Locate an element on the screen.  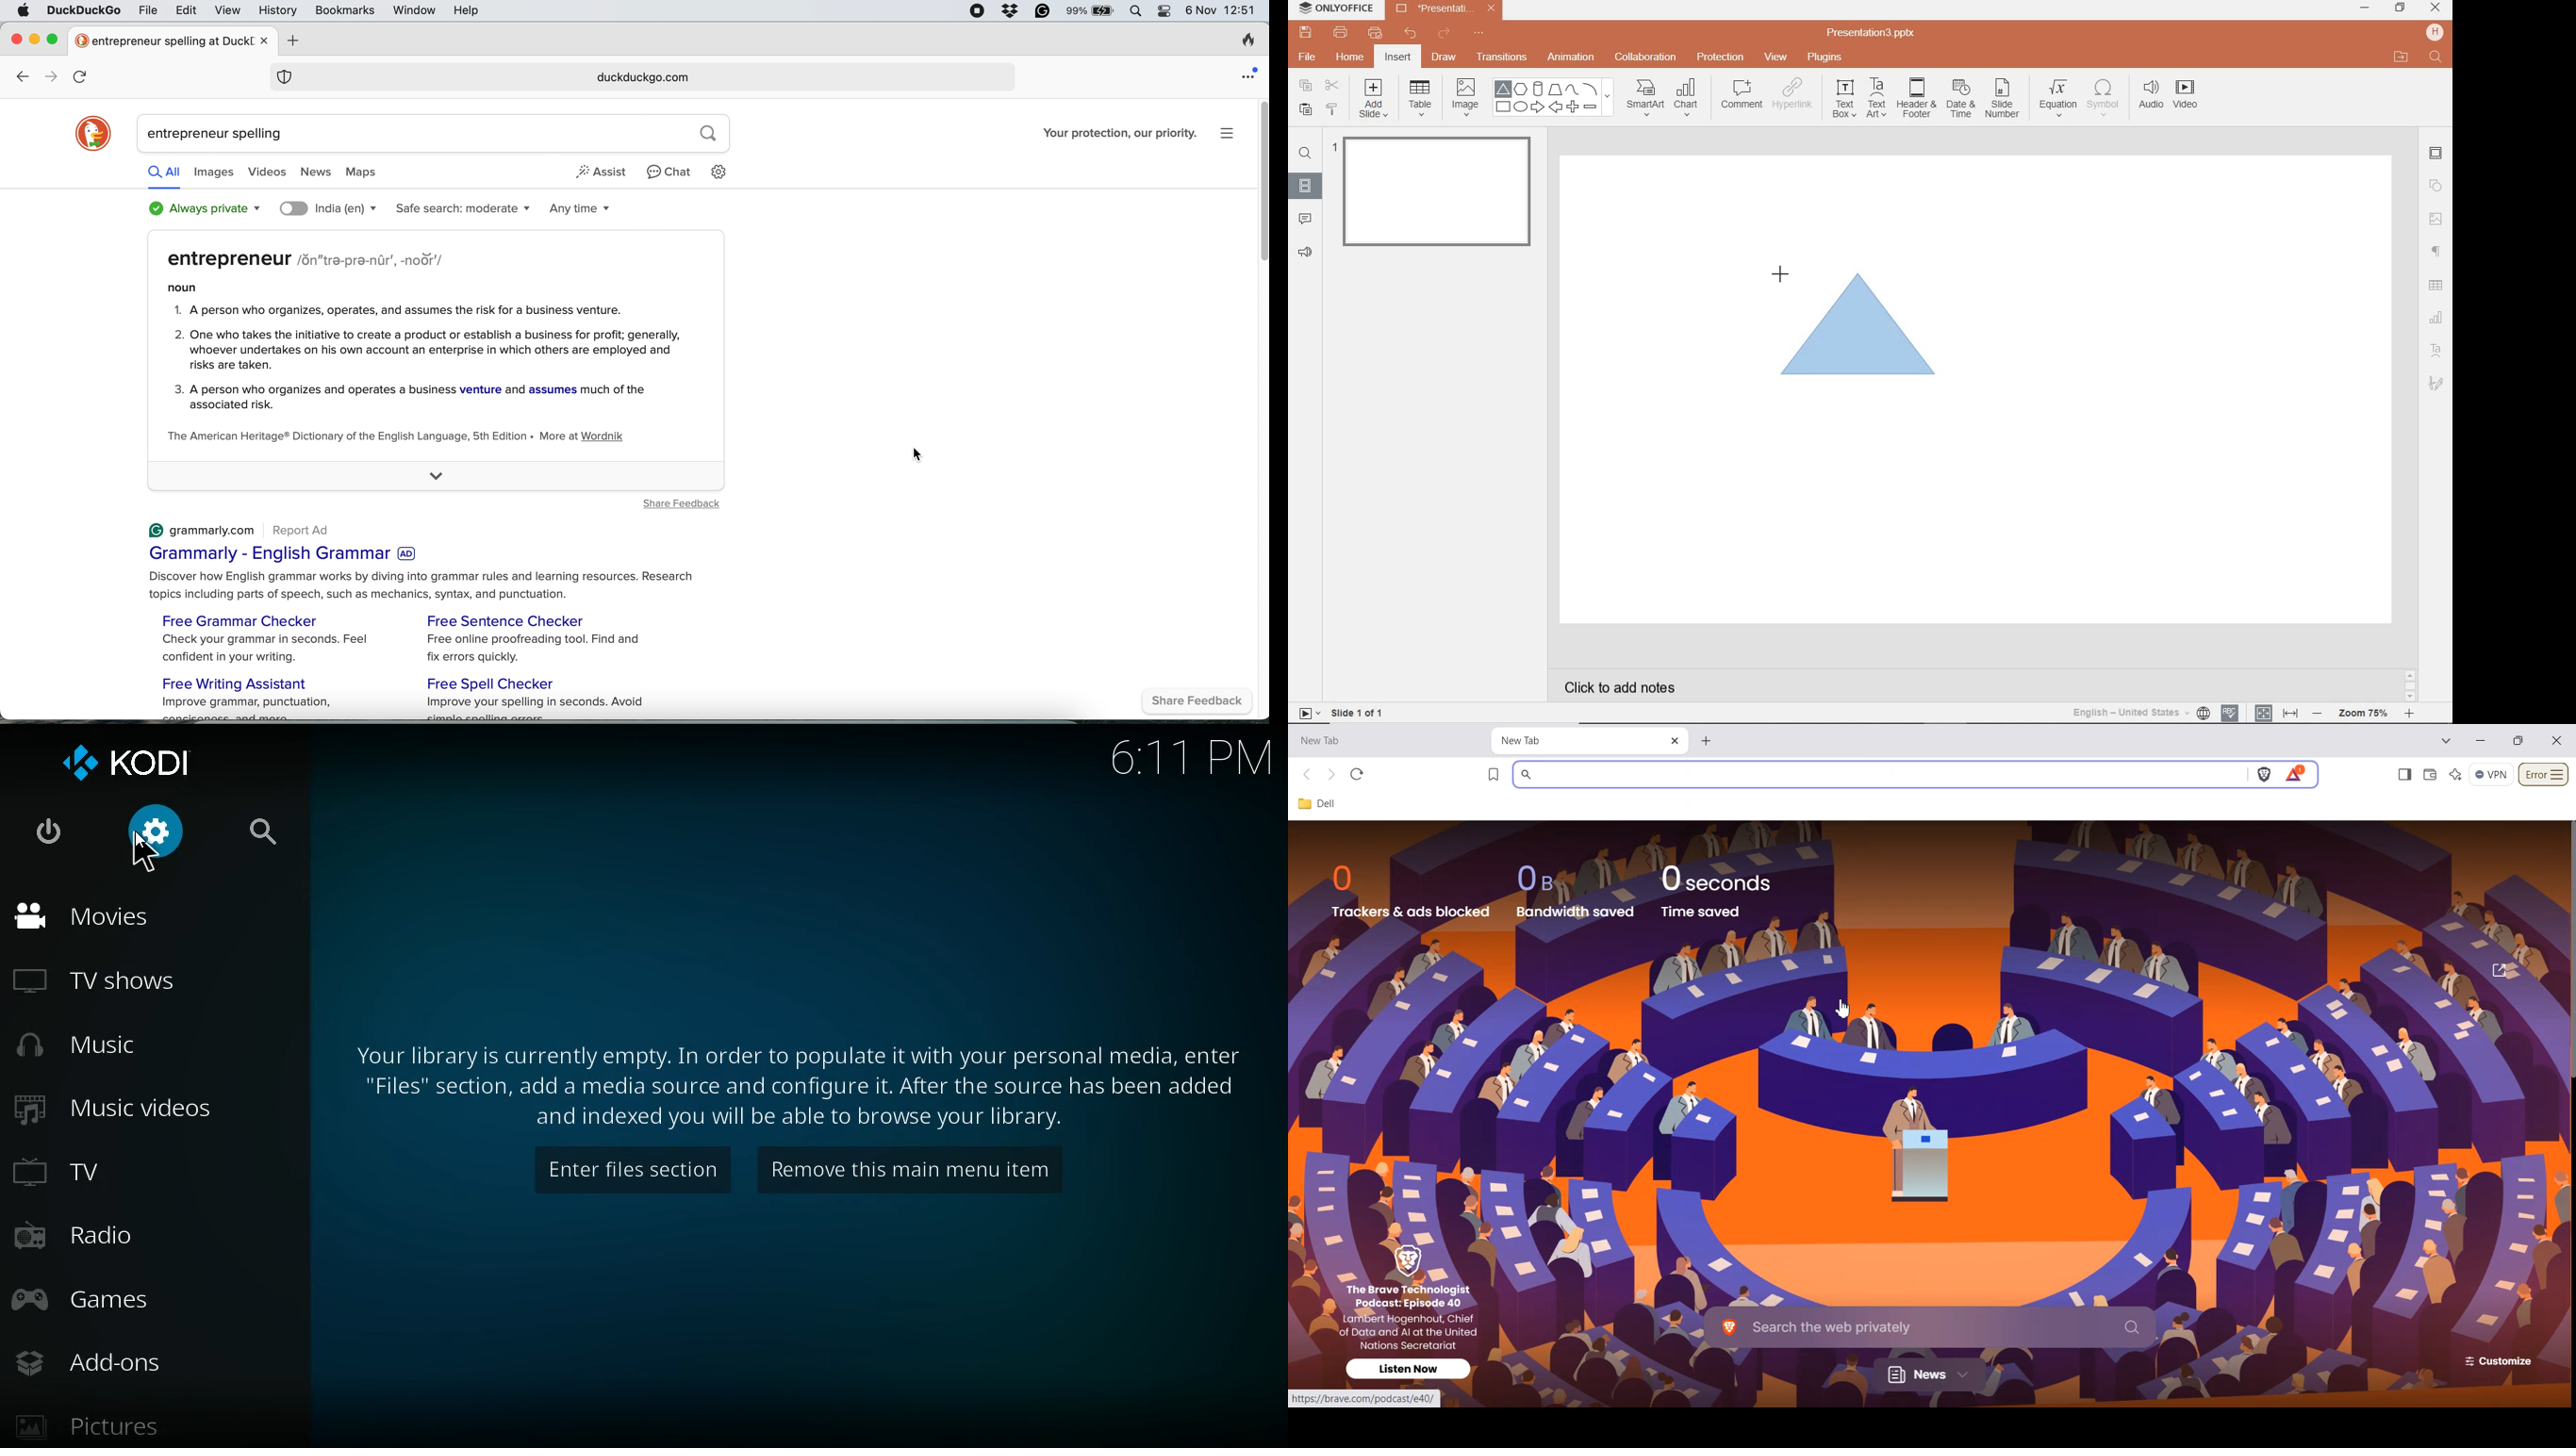
OB is located at coordinates (1544, 878).